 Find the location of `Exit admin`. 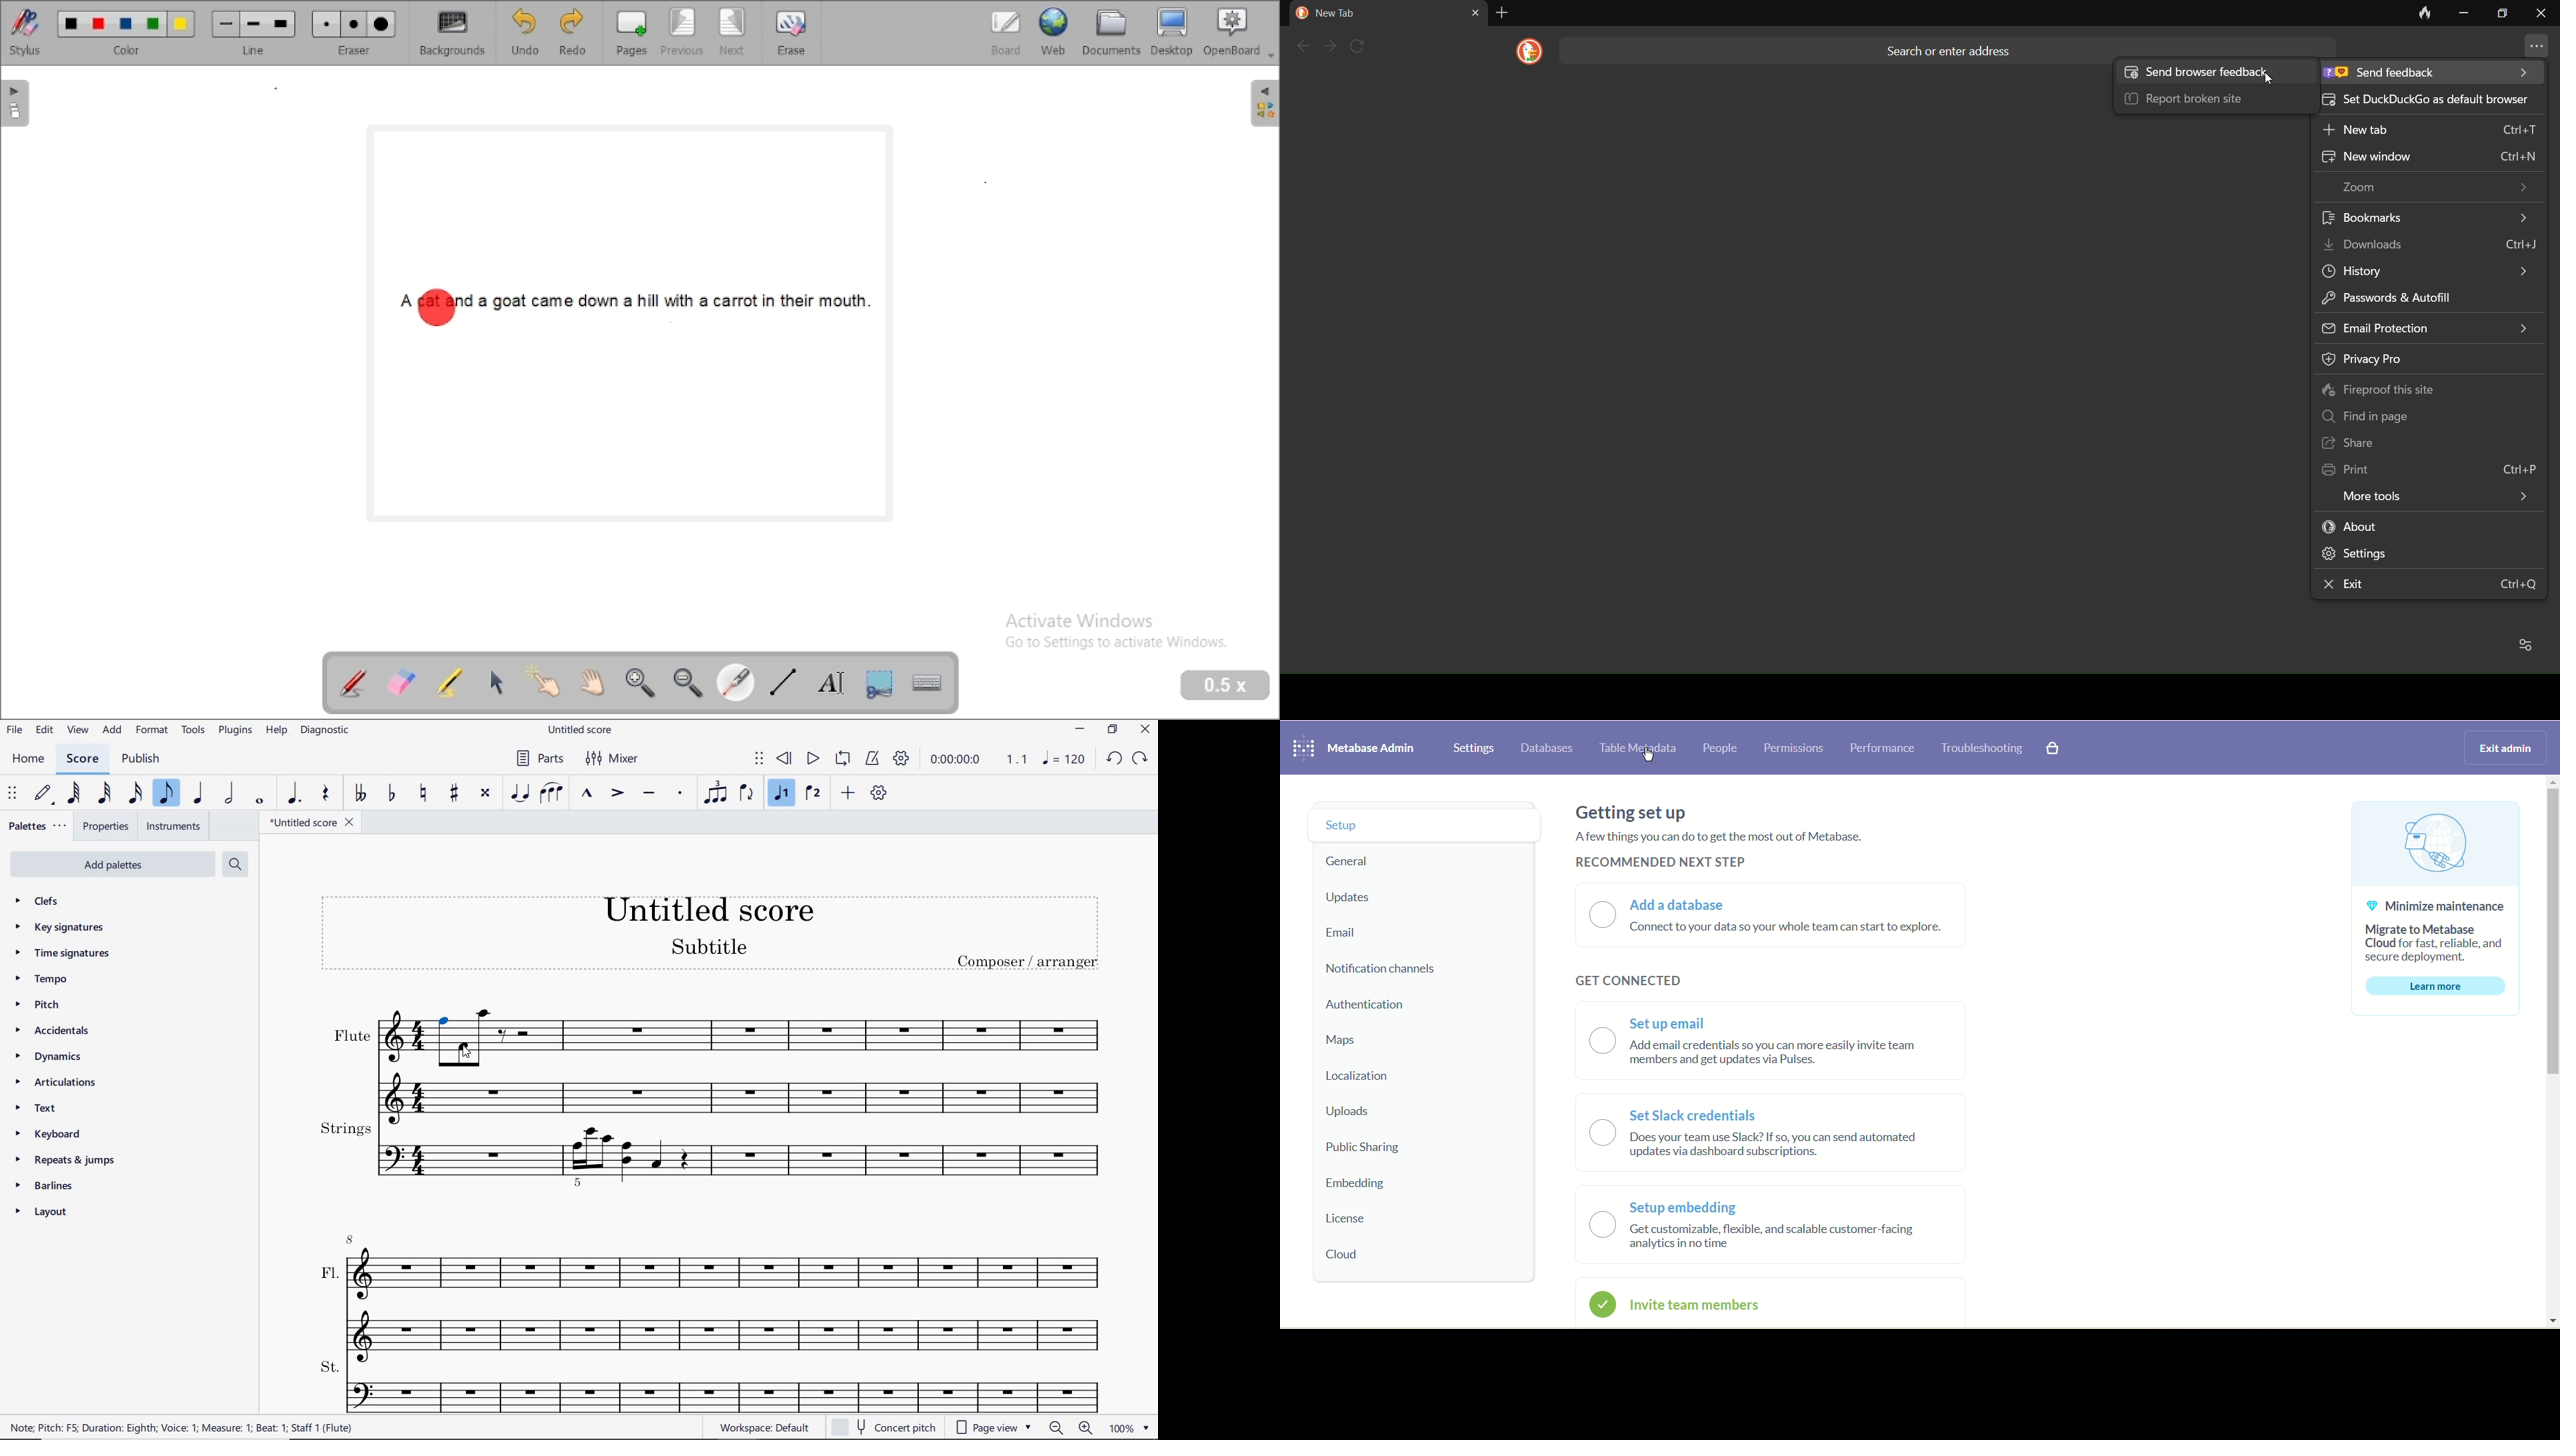

Exit admin is located at coordinates (2499, 749).